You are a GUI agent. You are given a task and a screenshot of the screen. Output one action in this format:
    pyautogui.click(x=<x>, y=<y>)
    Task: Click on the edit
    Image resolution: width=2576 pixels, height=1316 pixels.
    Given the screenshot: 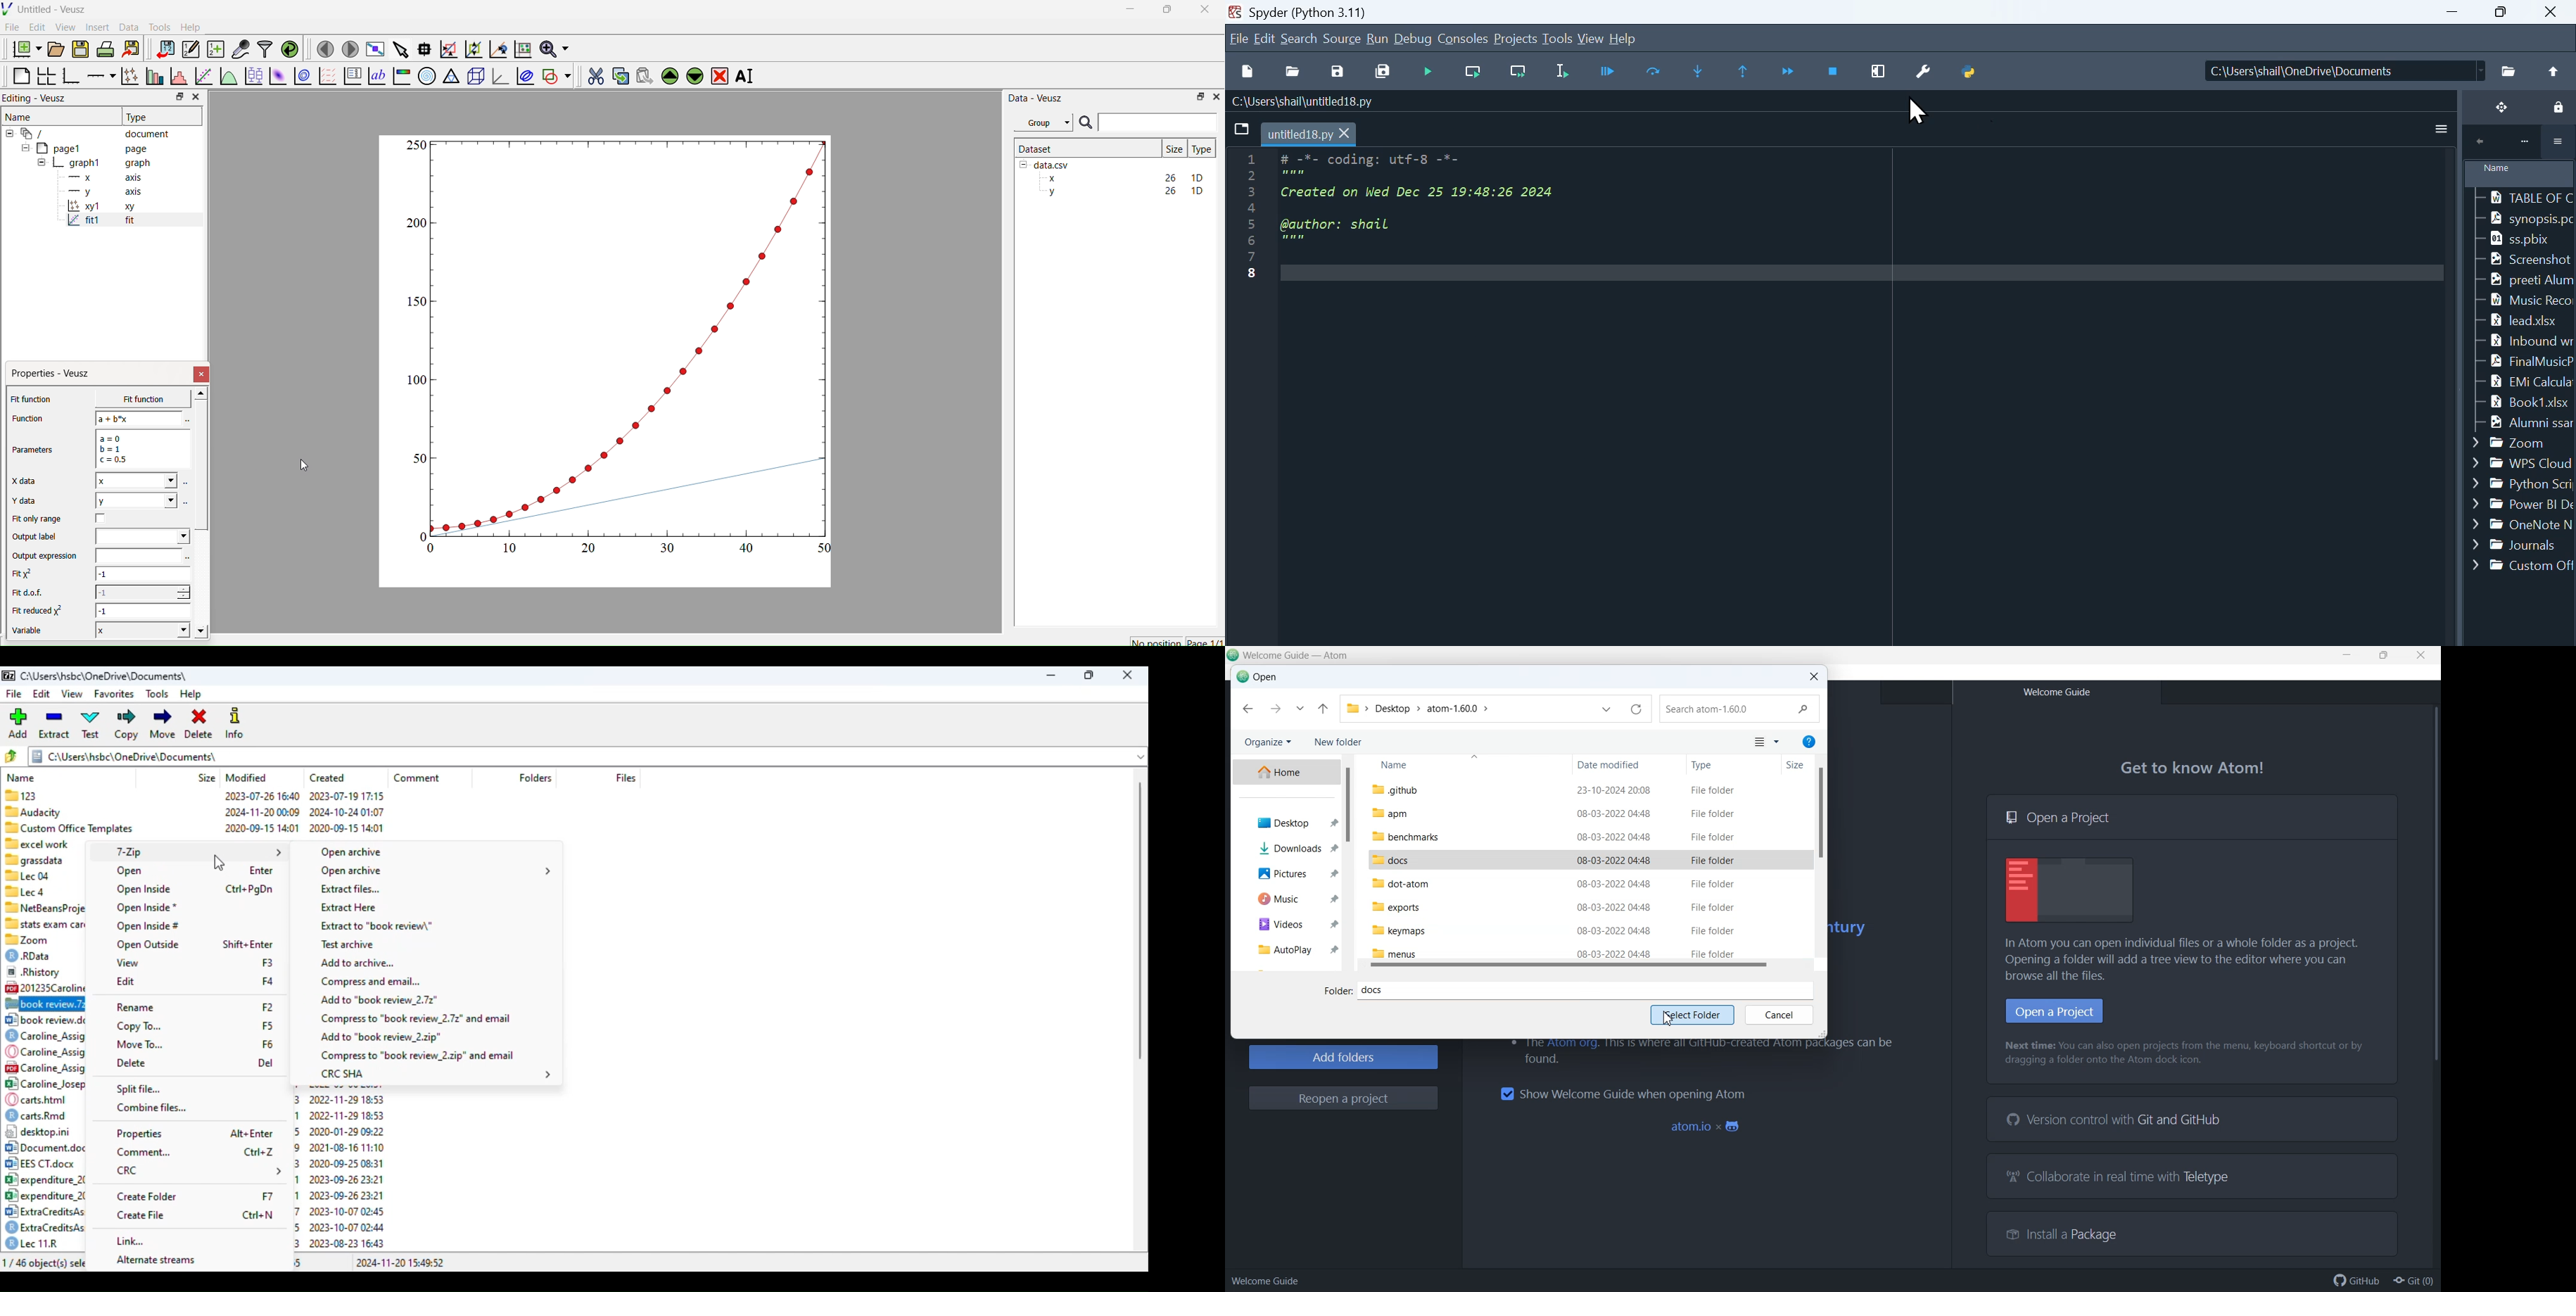 What is the action you would take?
    pyautogui.click(x=42, y=693)
    